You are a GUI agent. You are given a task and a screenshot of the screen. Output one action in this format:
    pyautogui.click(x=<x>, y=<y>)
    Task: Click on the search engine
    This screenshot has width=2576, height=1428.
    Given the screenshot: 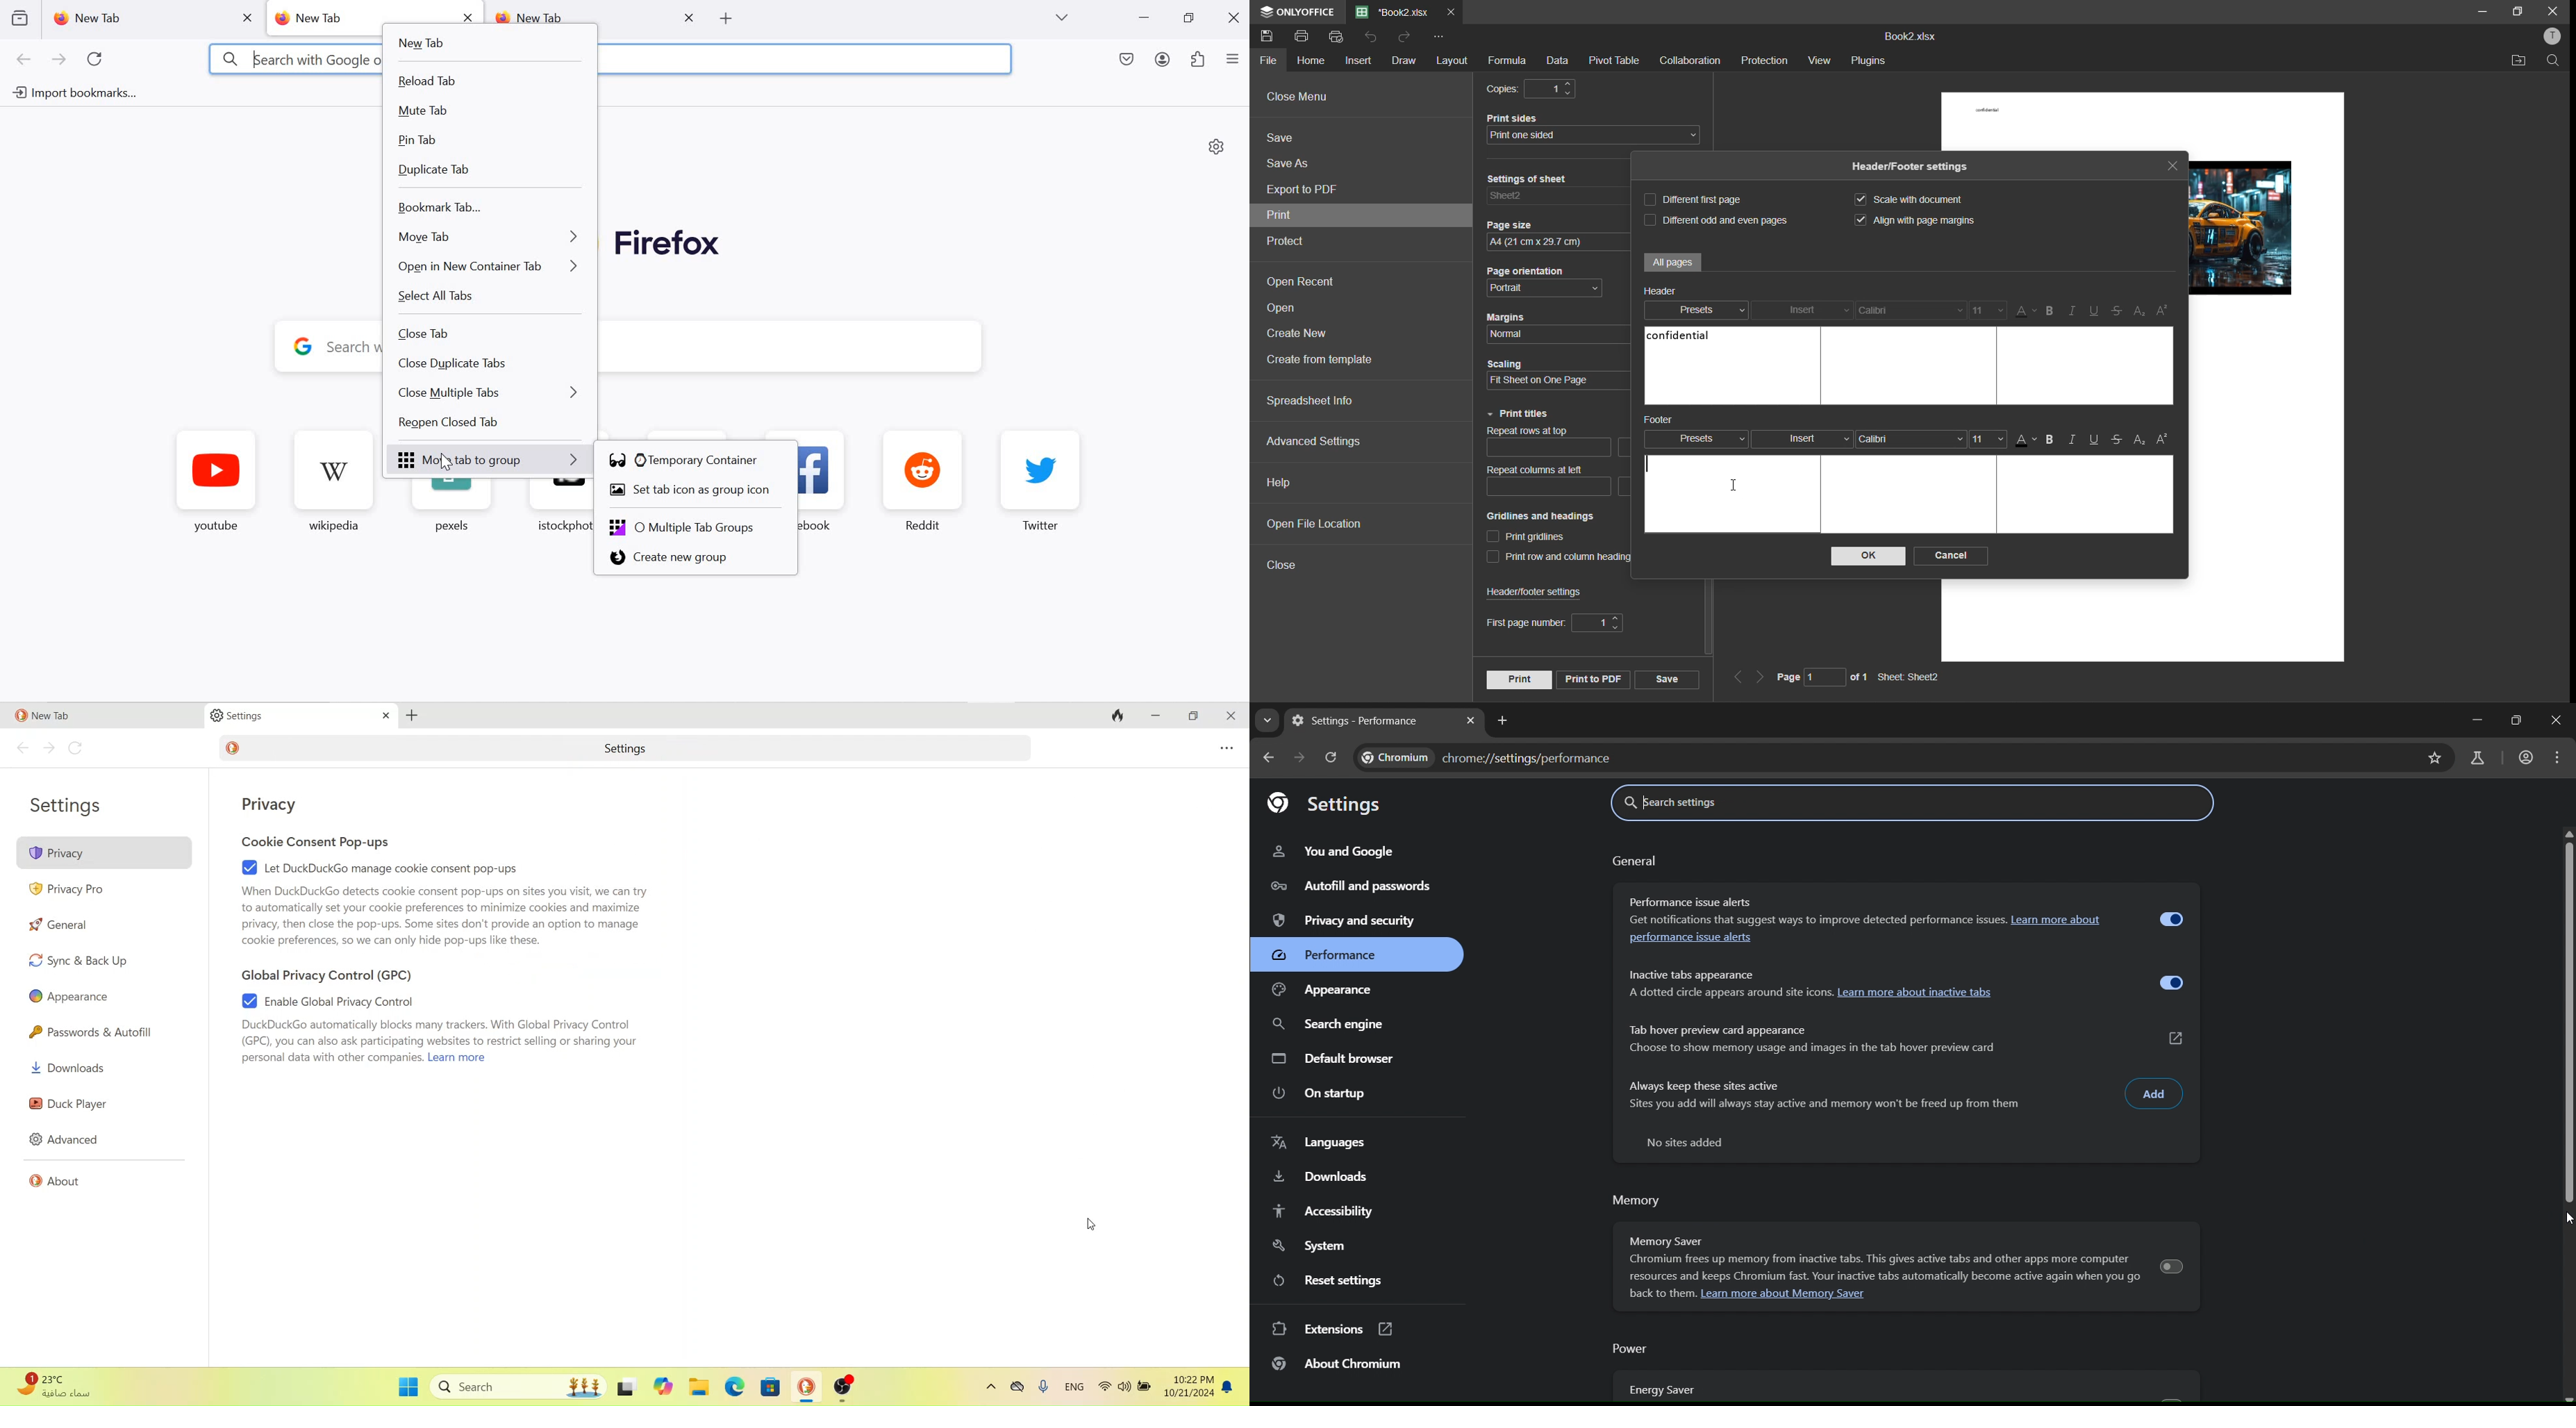 What is the action you would take?
    pyautogui.click(x=1337, y=1022)
    